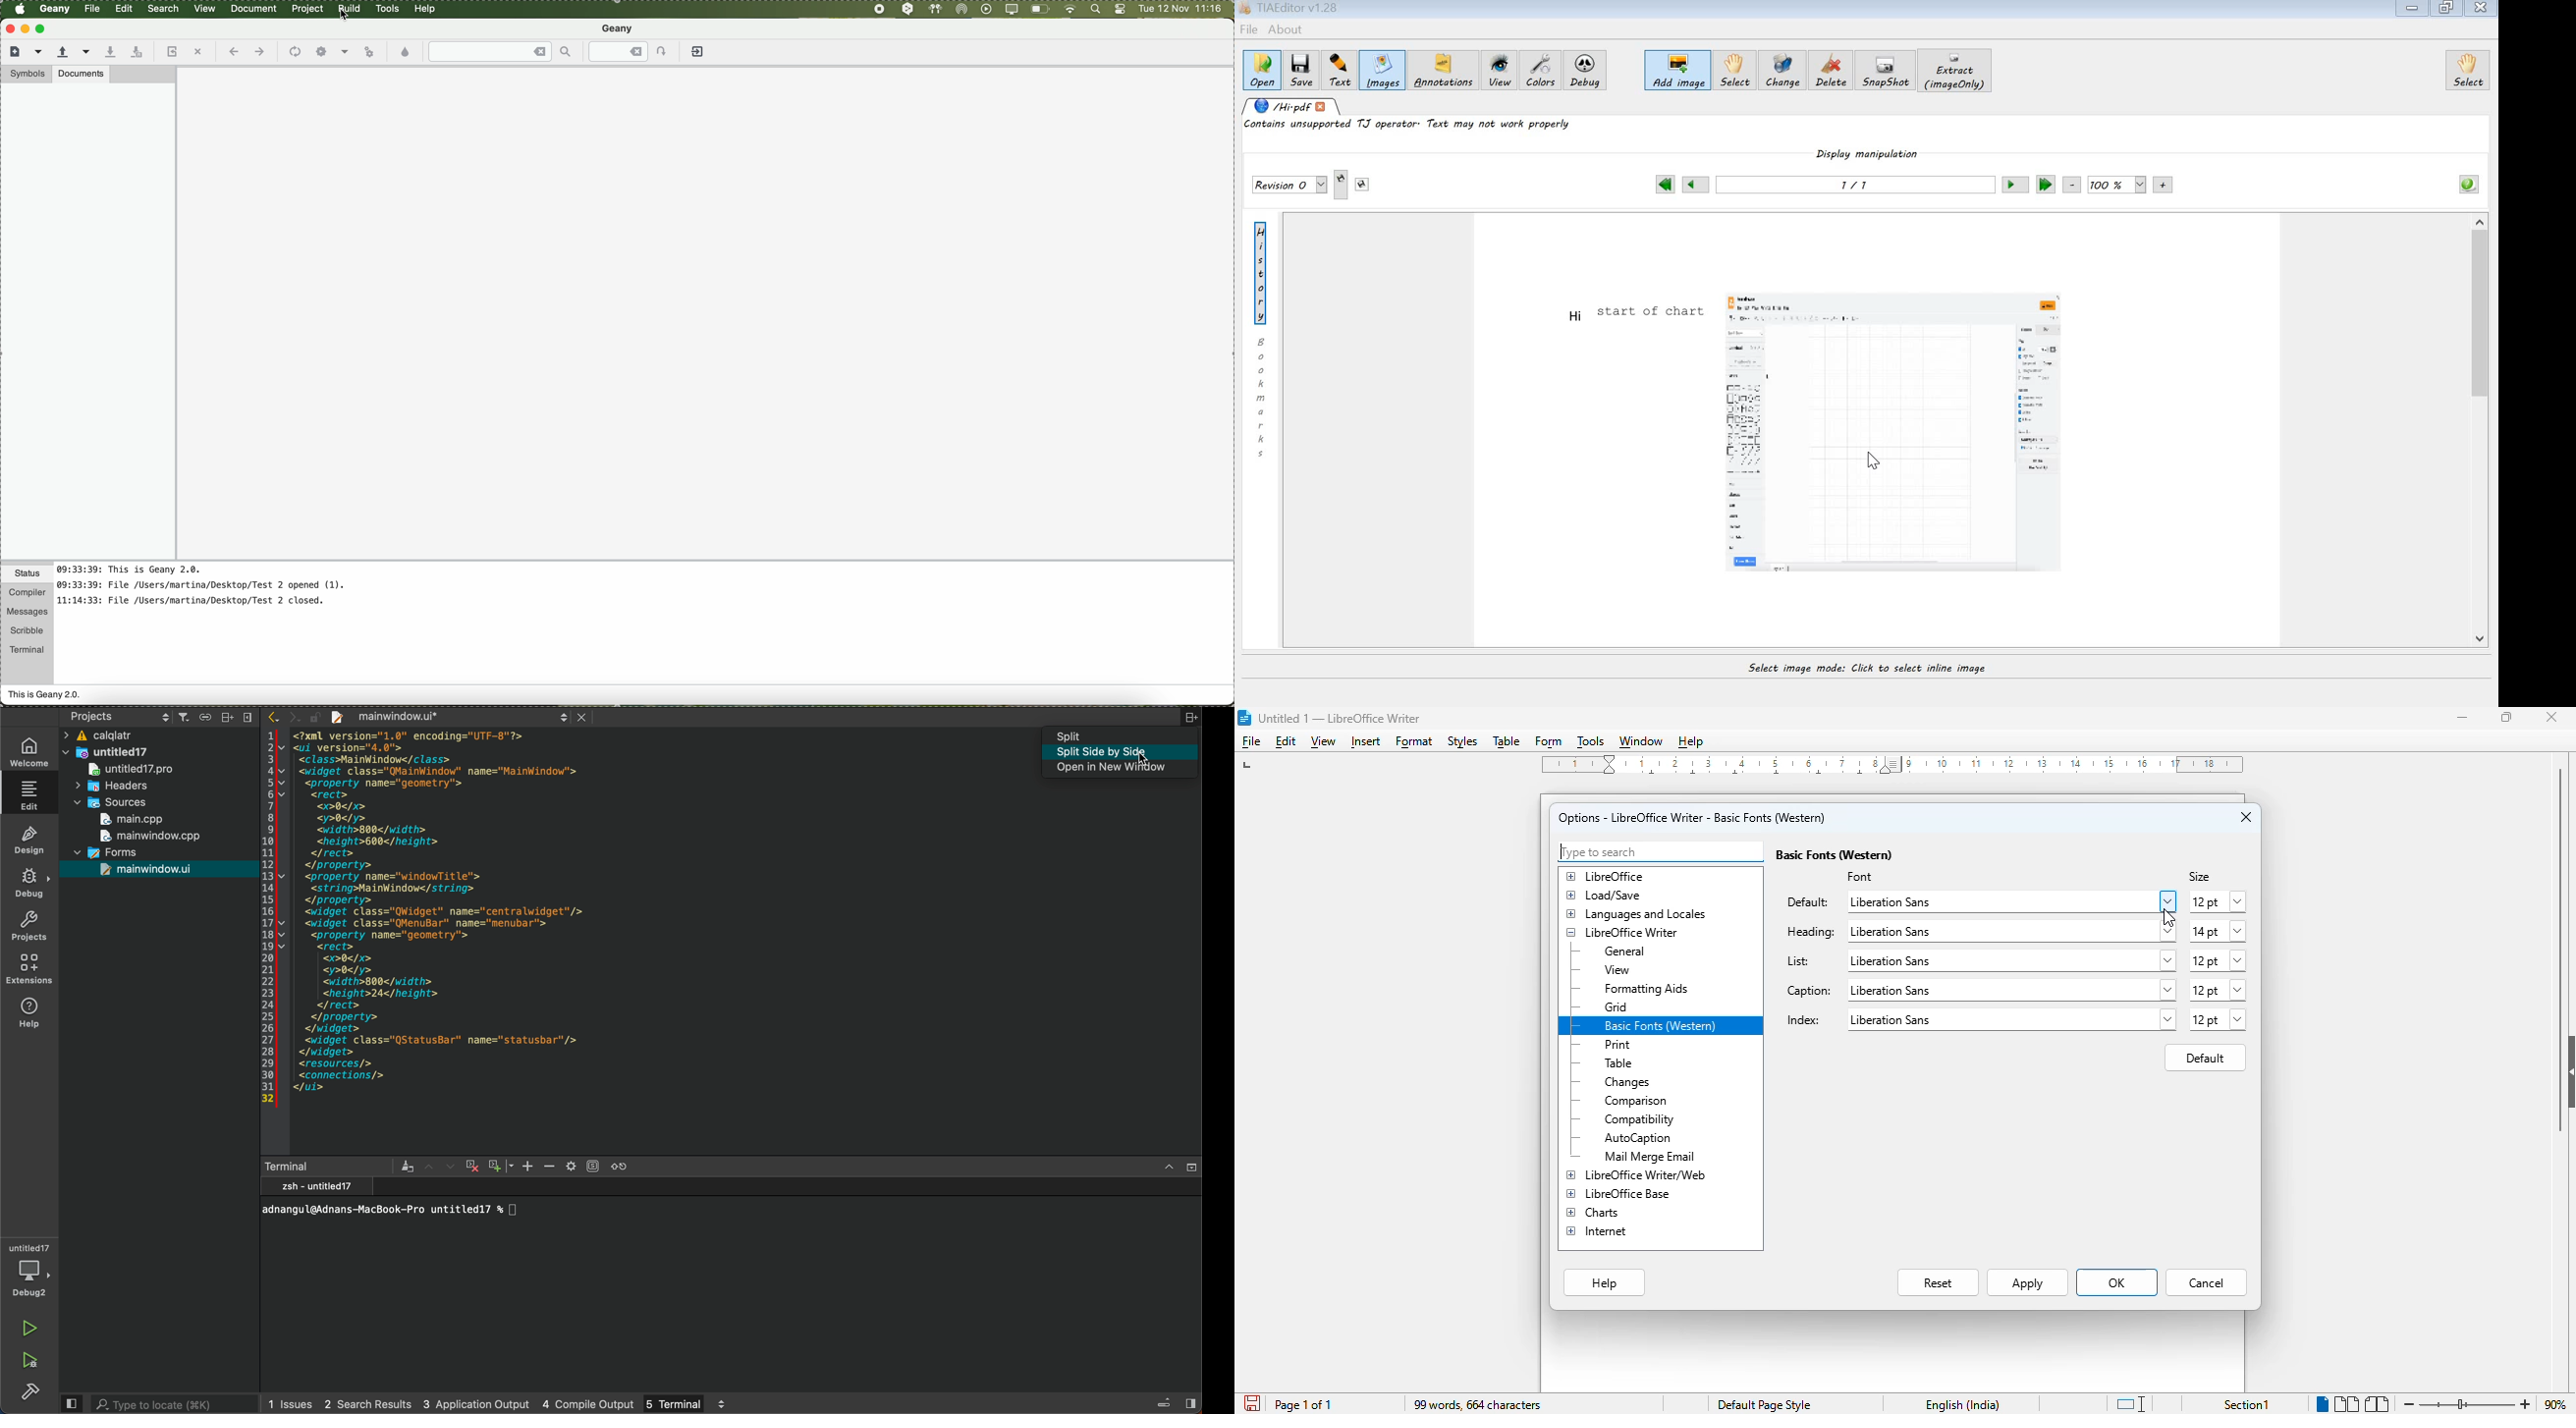  Describe the element at coordinates (32, 971) in the screenshot. I see `extensions` at that location.